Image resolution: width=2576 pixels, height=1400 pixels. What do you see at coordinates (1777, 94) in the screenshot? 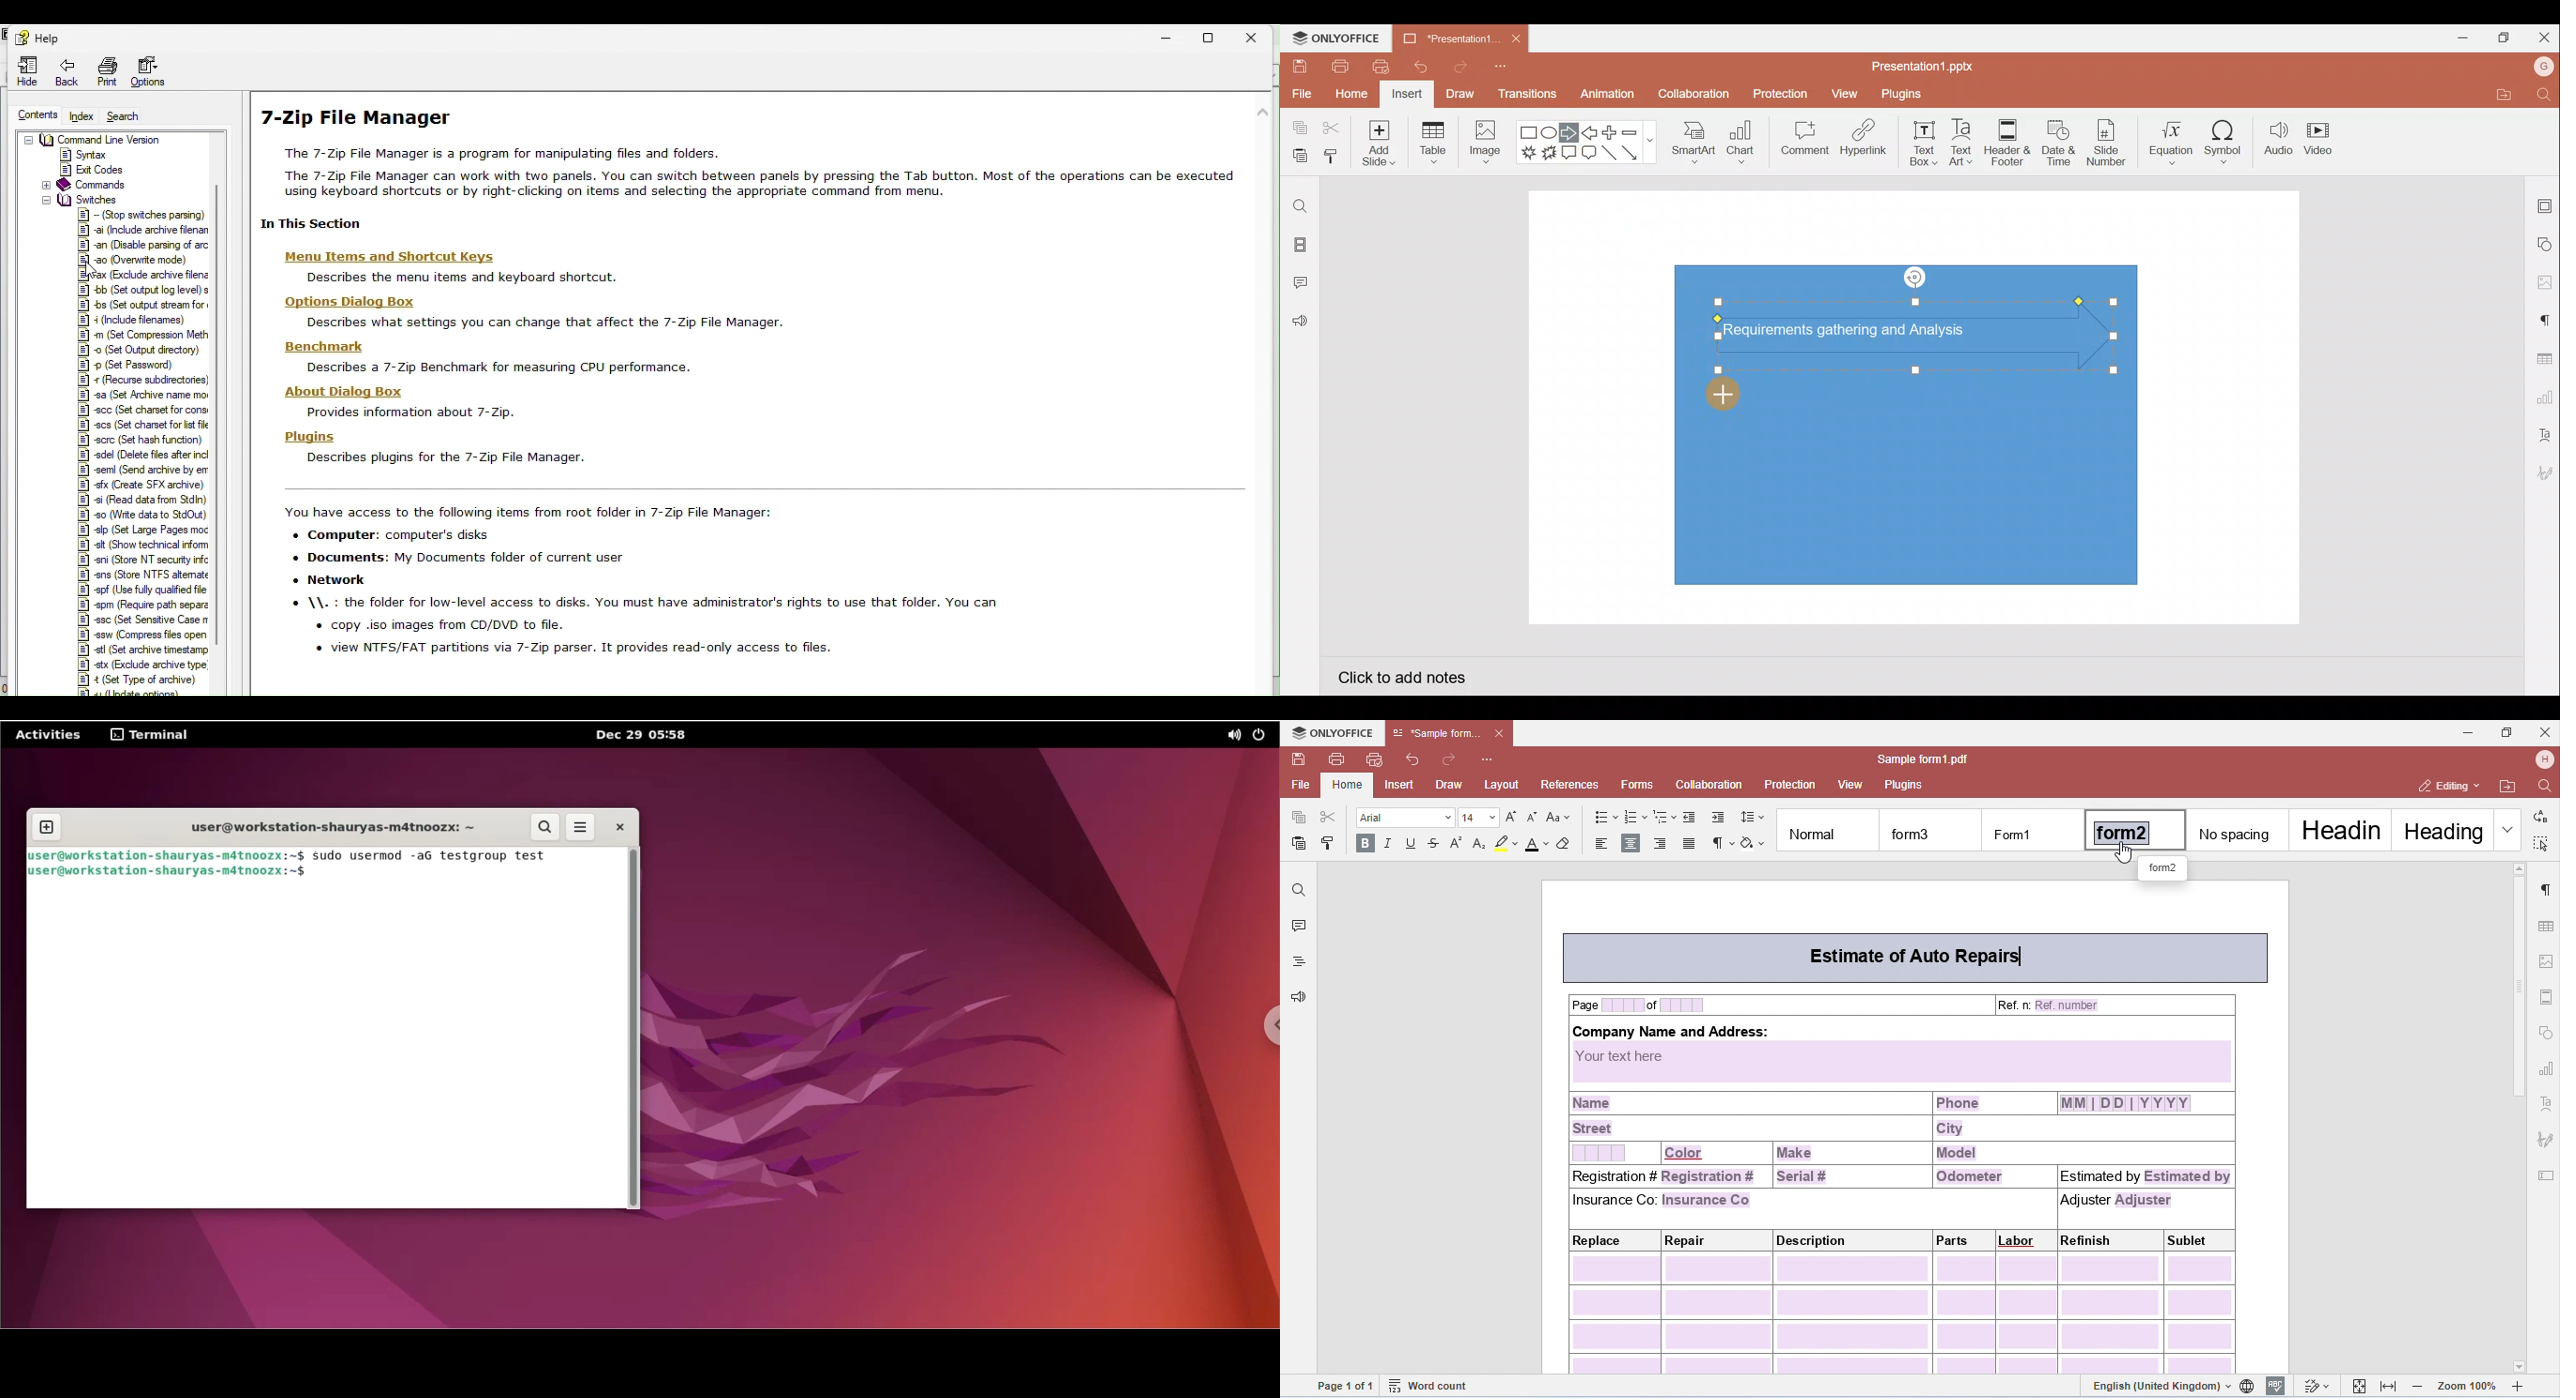
I see `Protection` at bounding box center [1777, 94].